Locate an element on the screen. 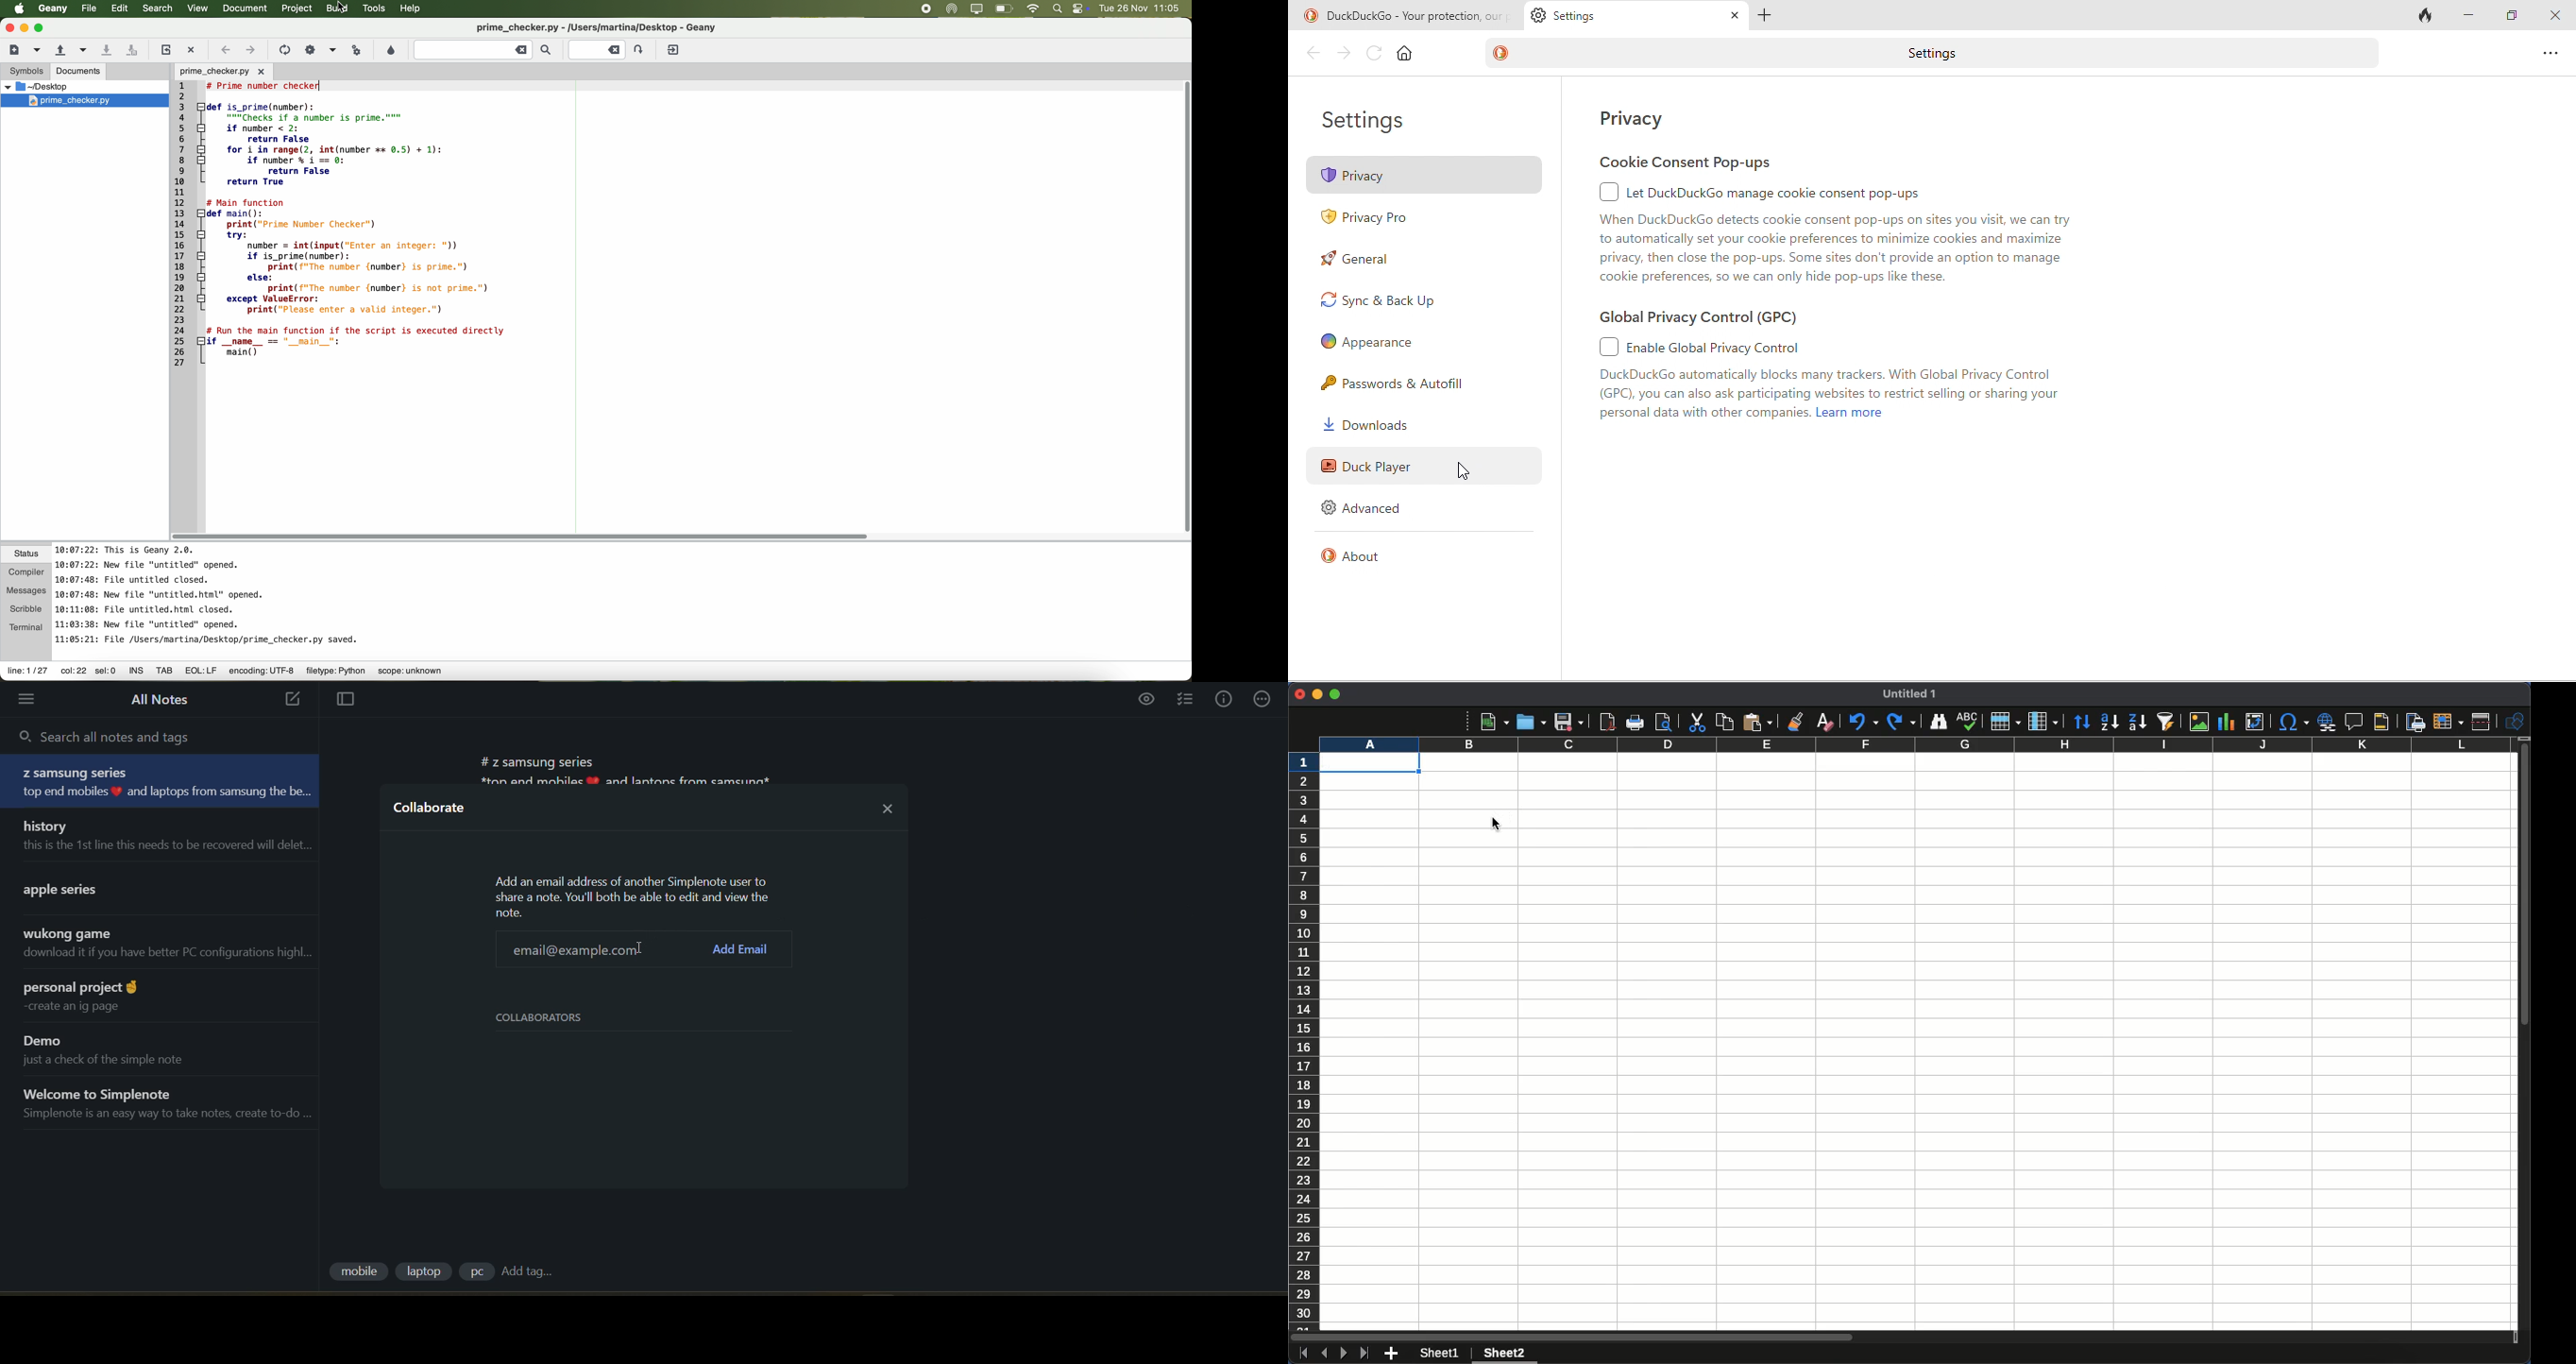 Image resolution: width=2576 pixels, height=1372 pixels. cursor is located at coordinates (639, 948).